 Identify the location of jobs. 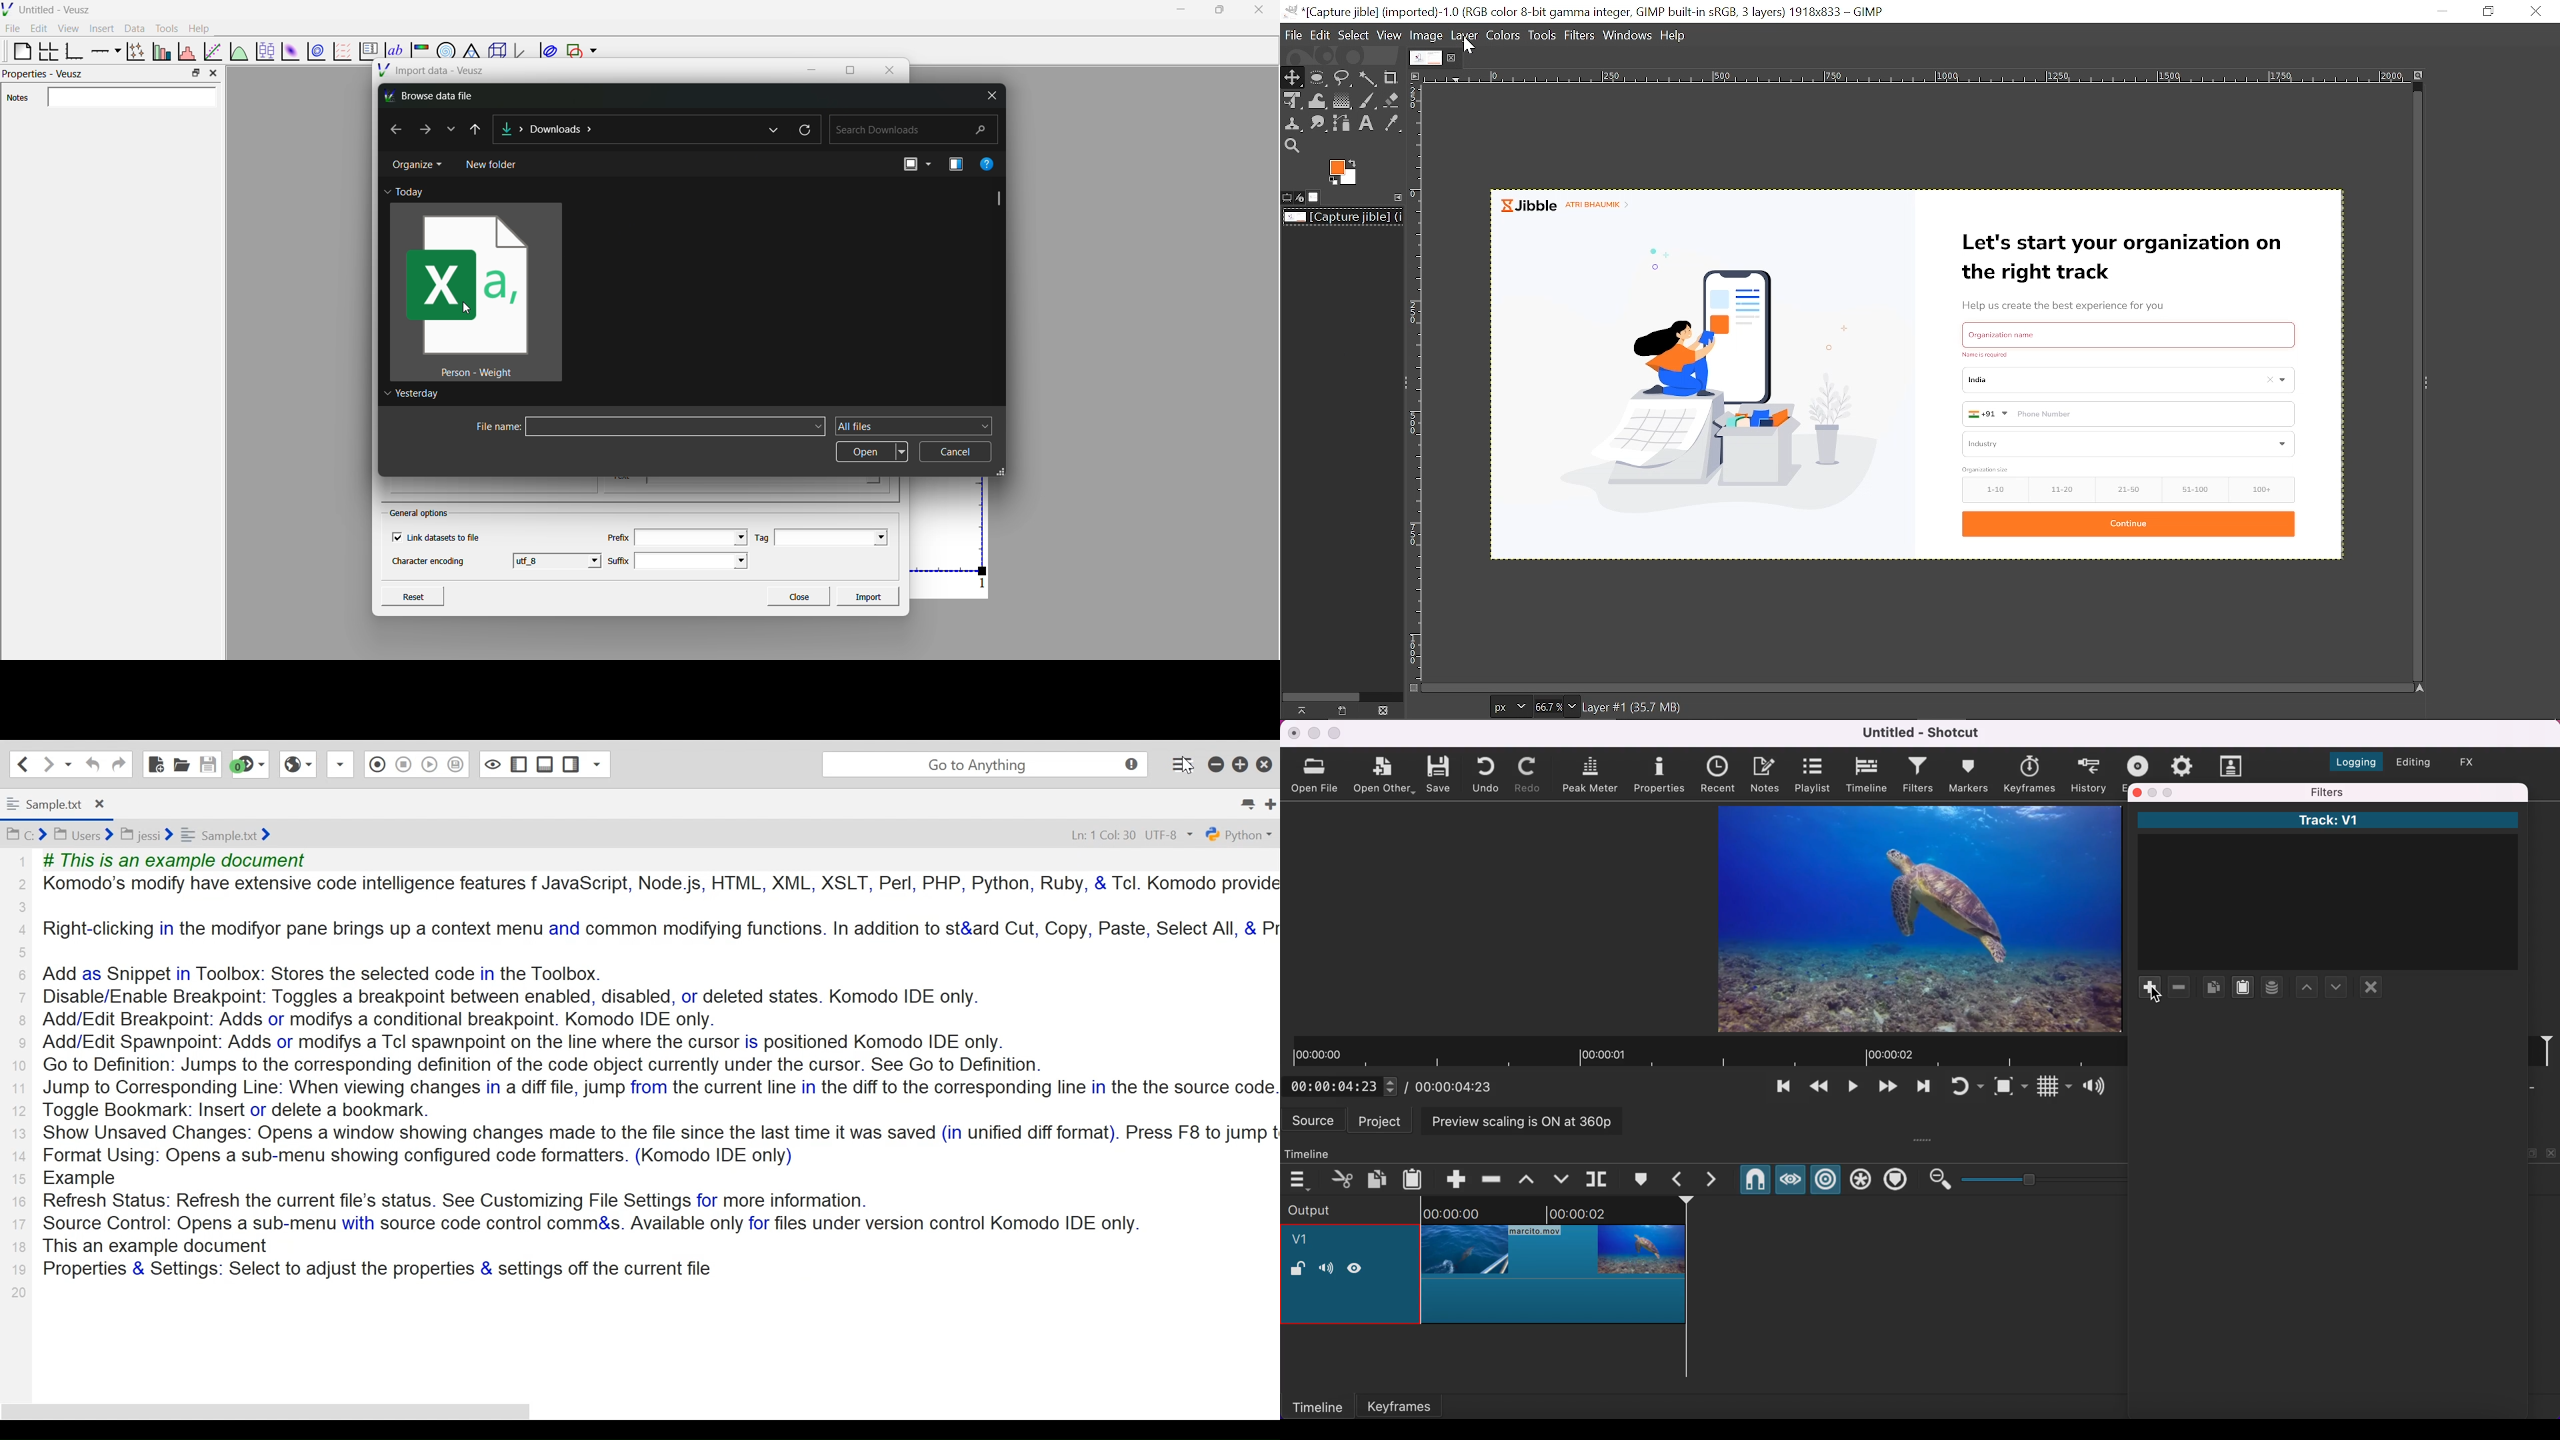
(2182, 764).